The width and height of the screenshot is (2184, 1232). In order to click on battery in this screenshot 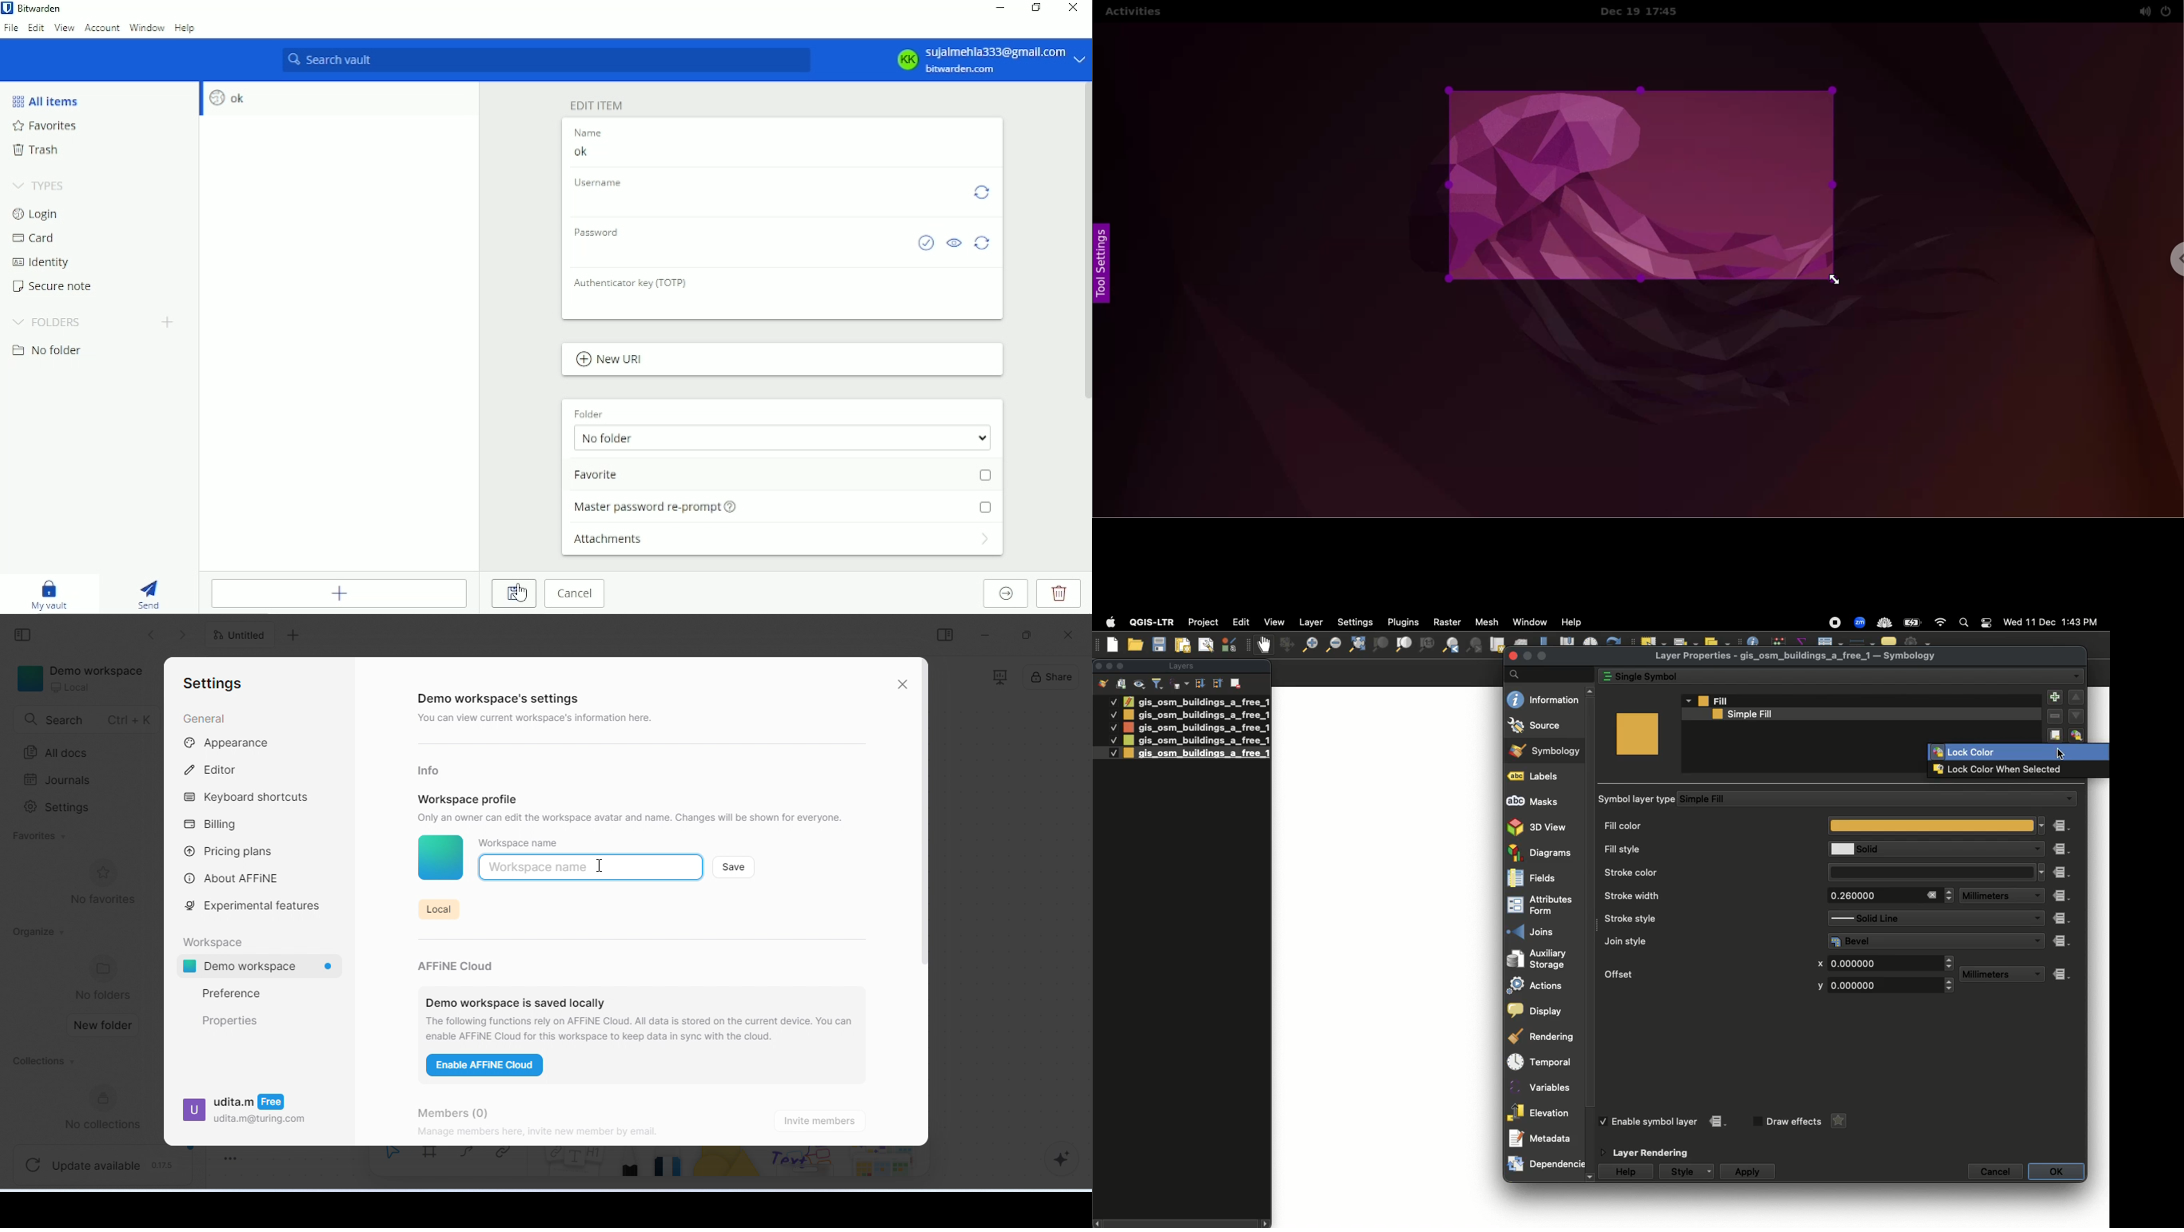, I will do `click(1915, 622)`.